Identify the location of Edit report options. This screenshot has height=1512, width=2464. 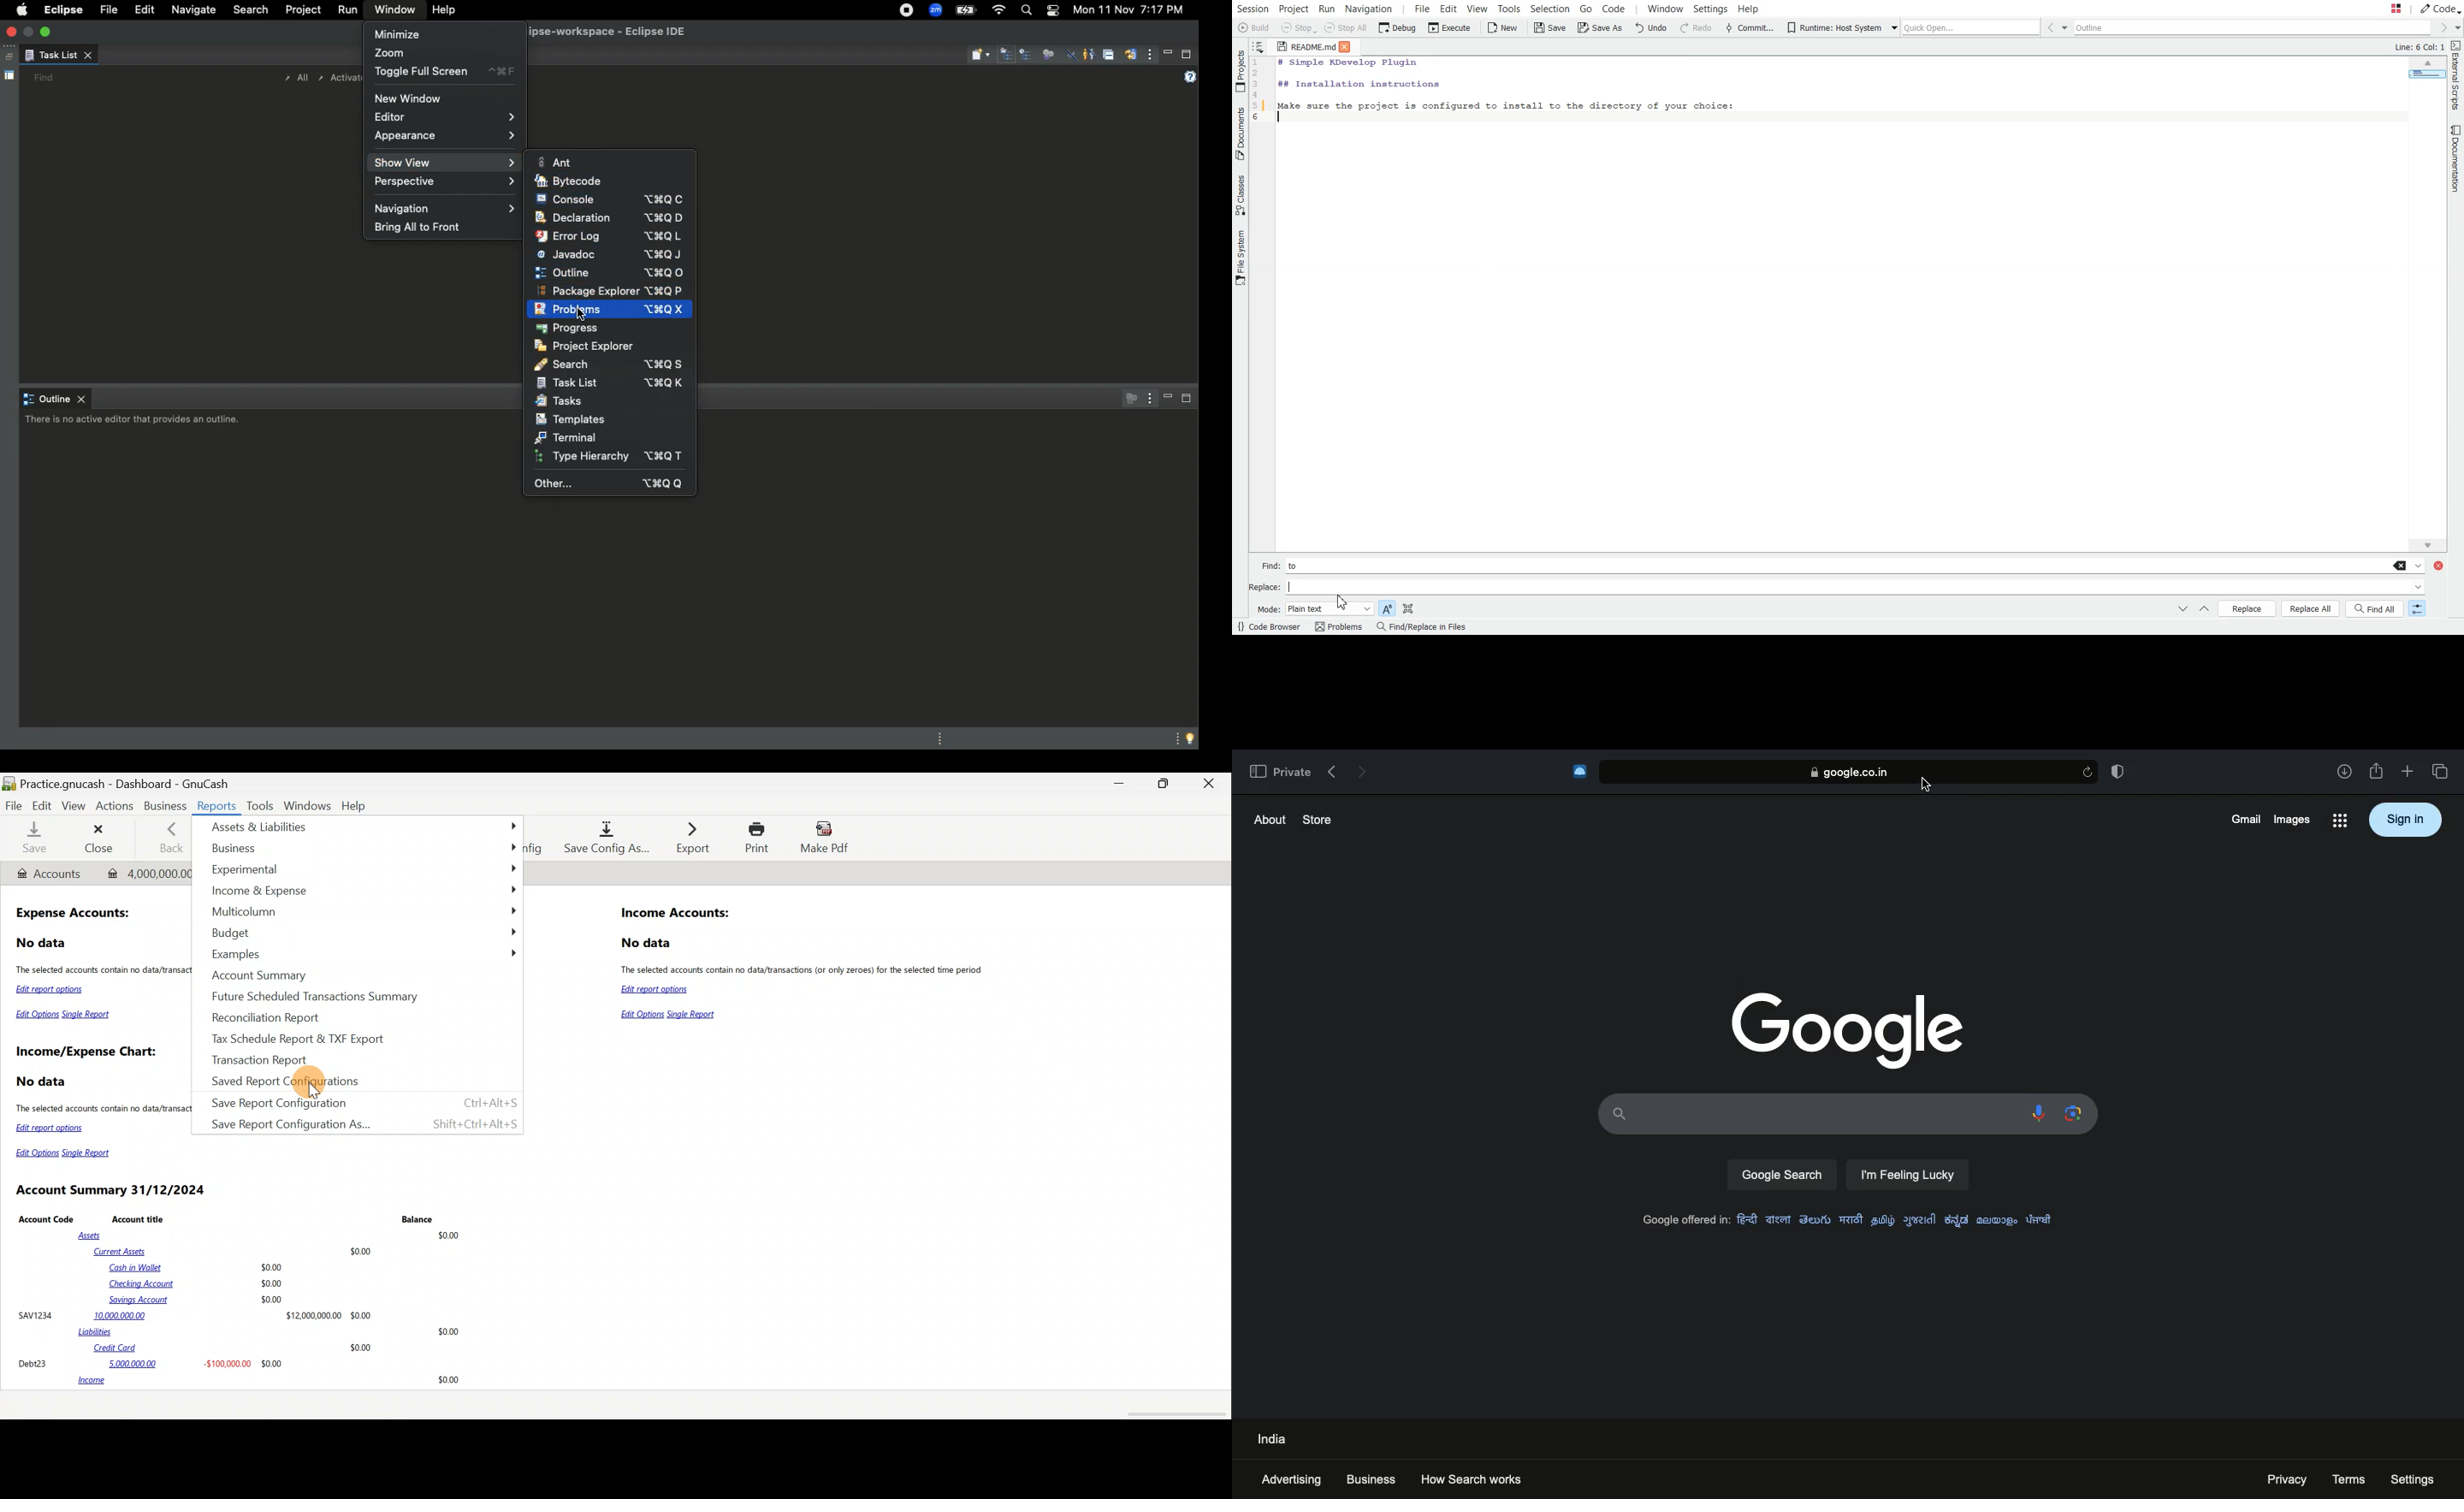
(53, 991).